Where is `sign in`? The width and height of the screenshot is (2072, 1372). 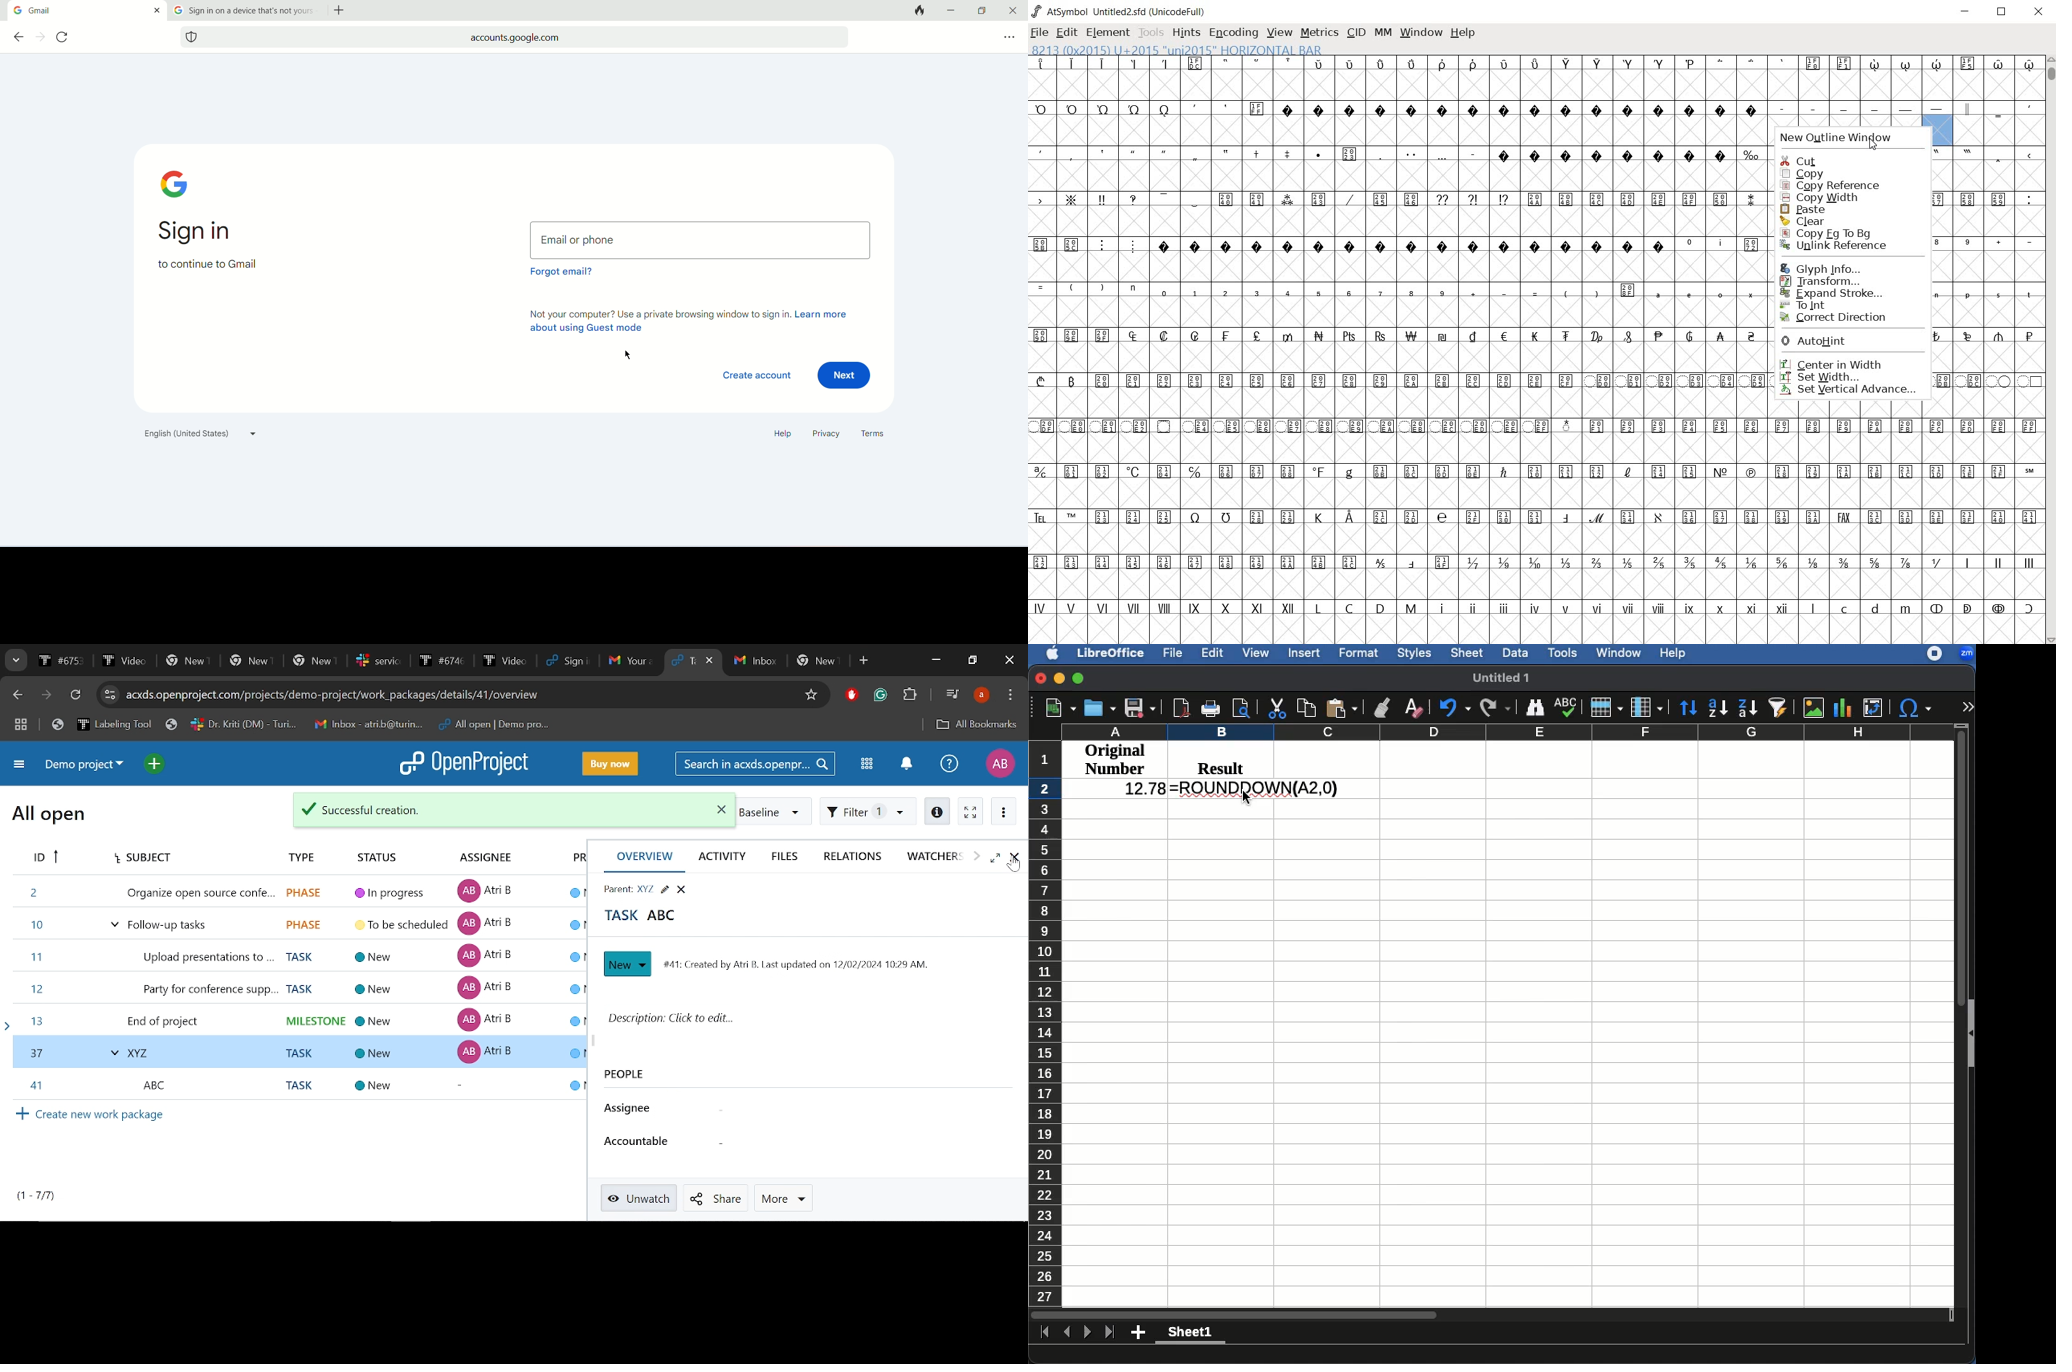 sign in is located at coordinates (202, 233).